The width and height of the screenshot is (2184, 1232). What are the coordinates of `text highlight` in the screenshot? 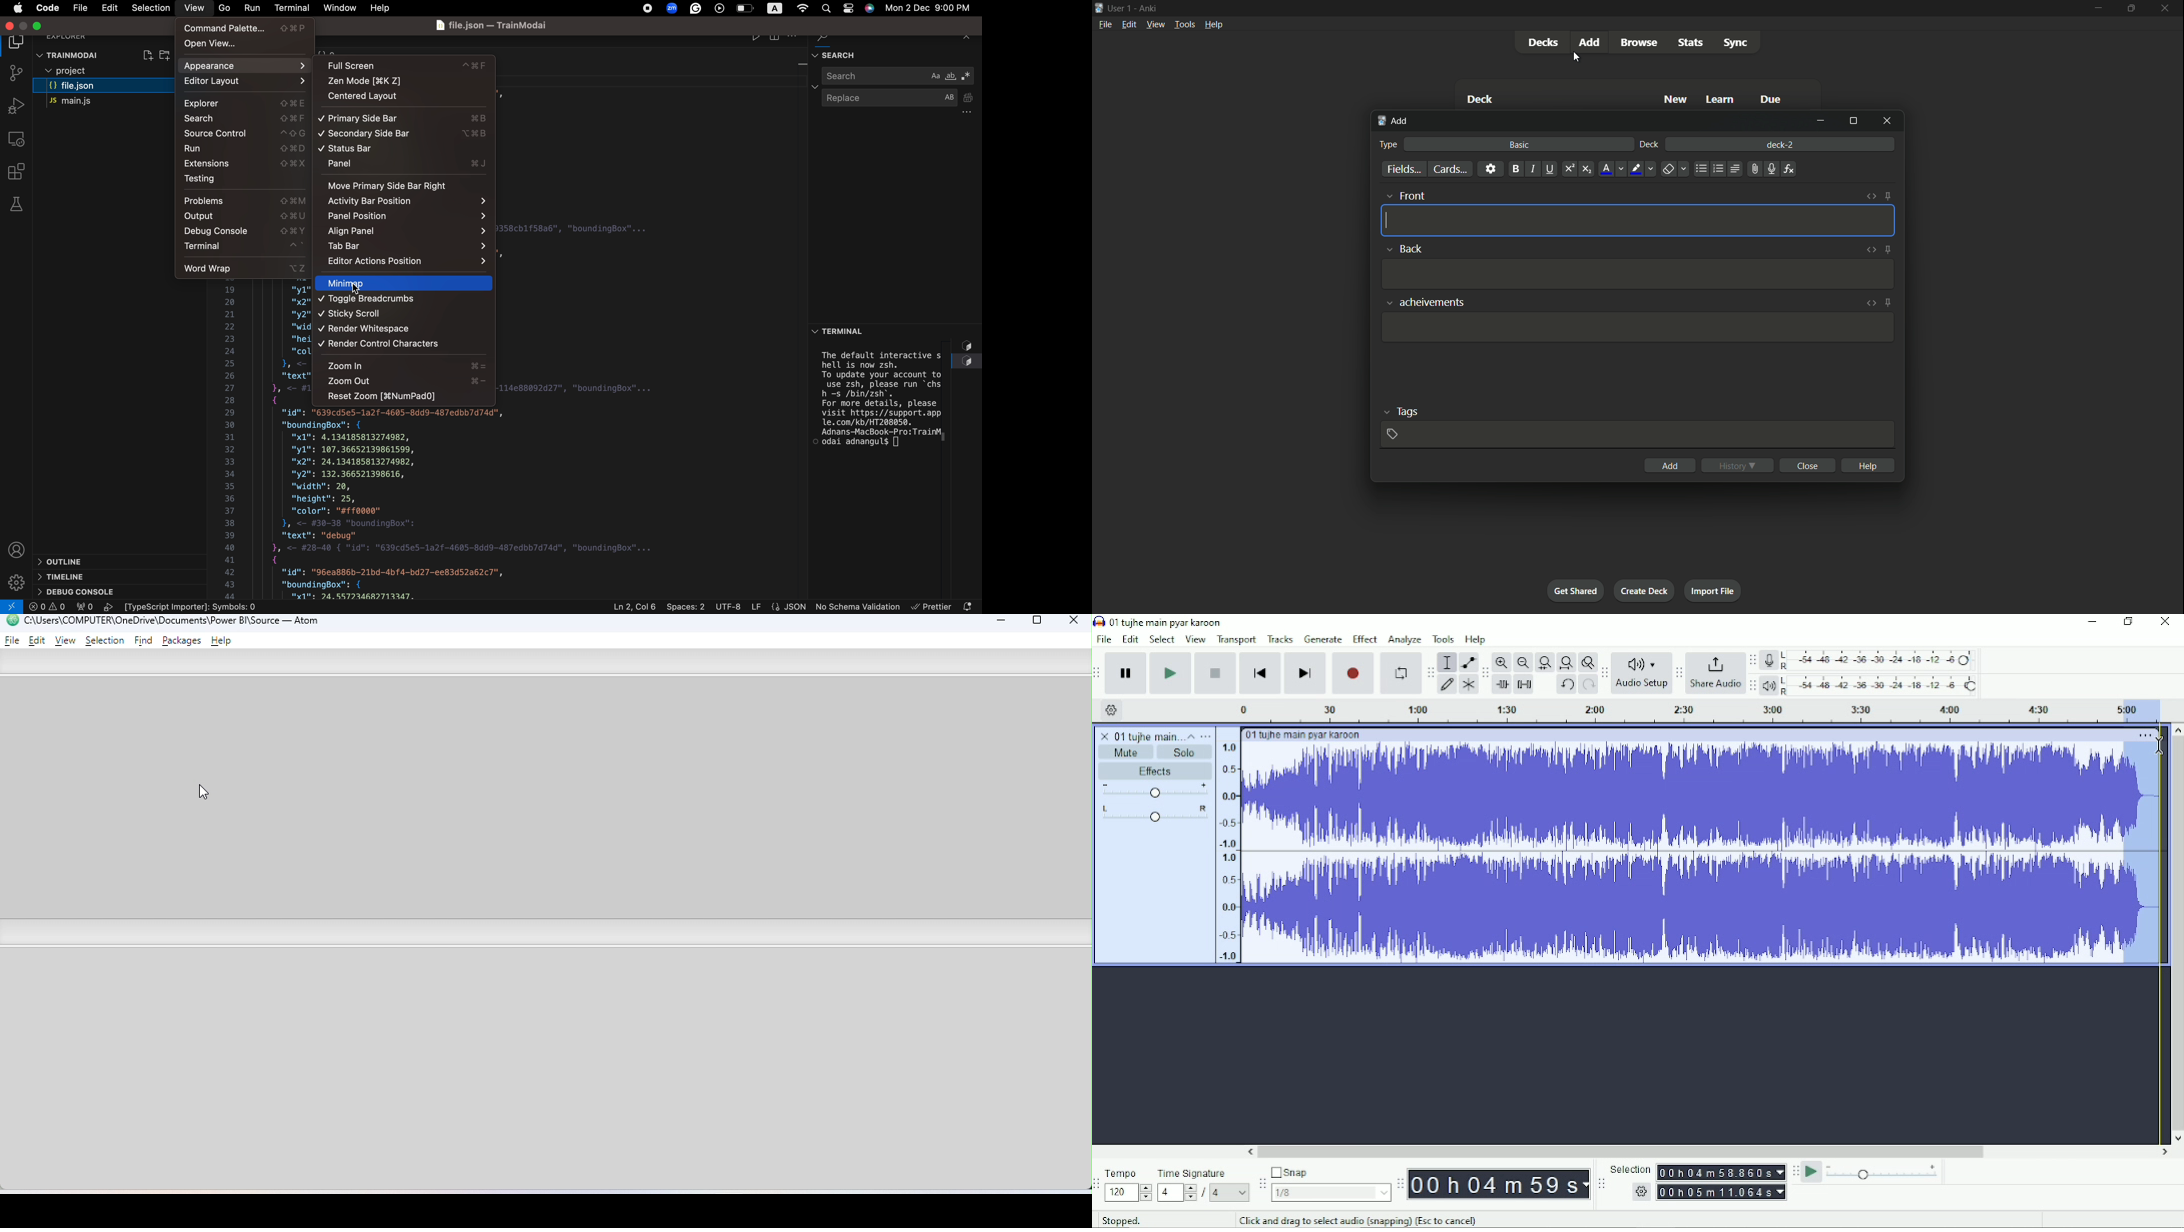 It's located at (1644, 170).